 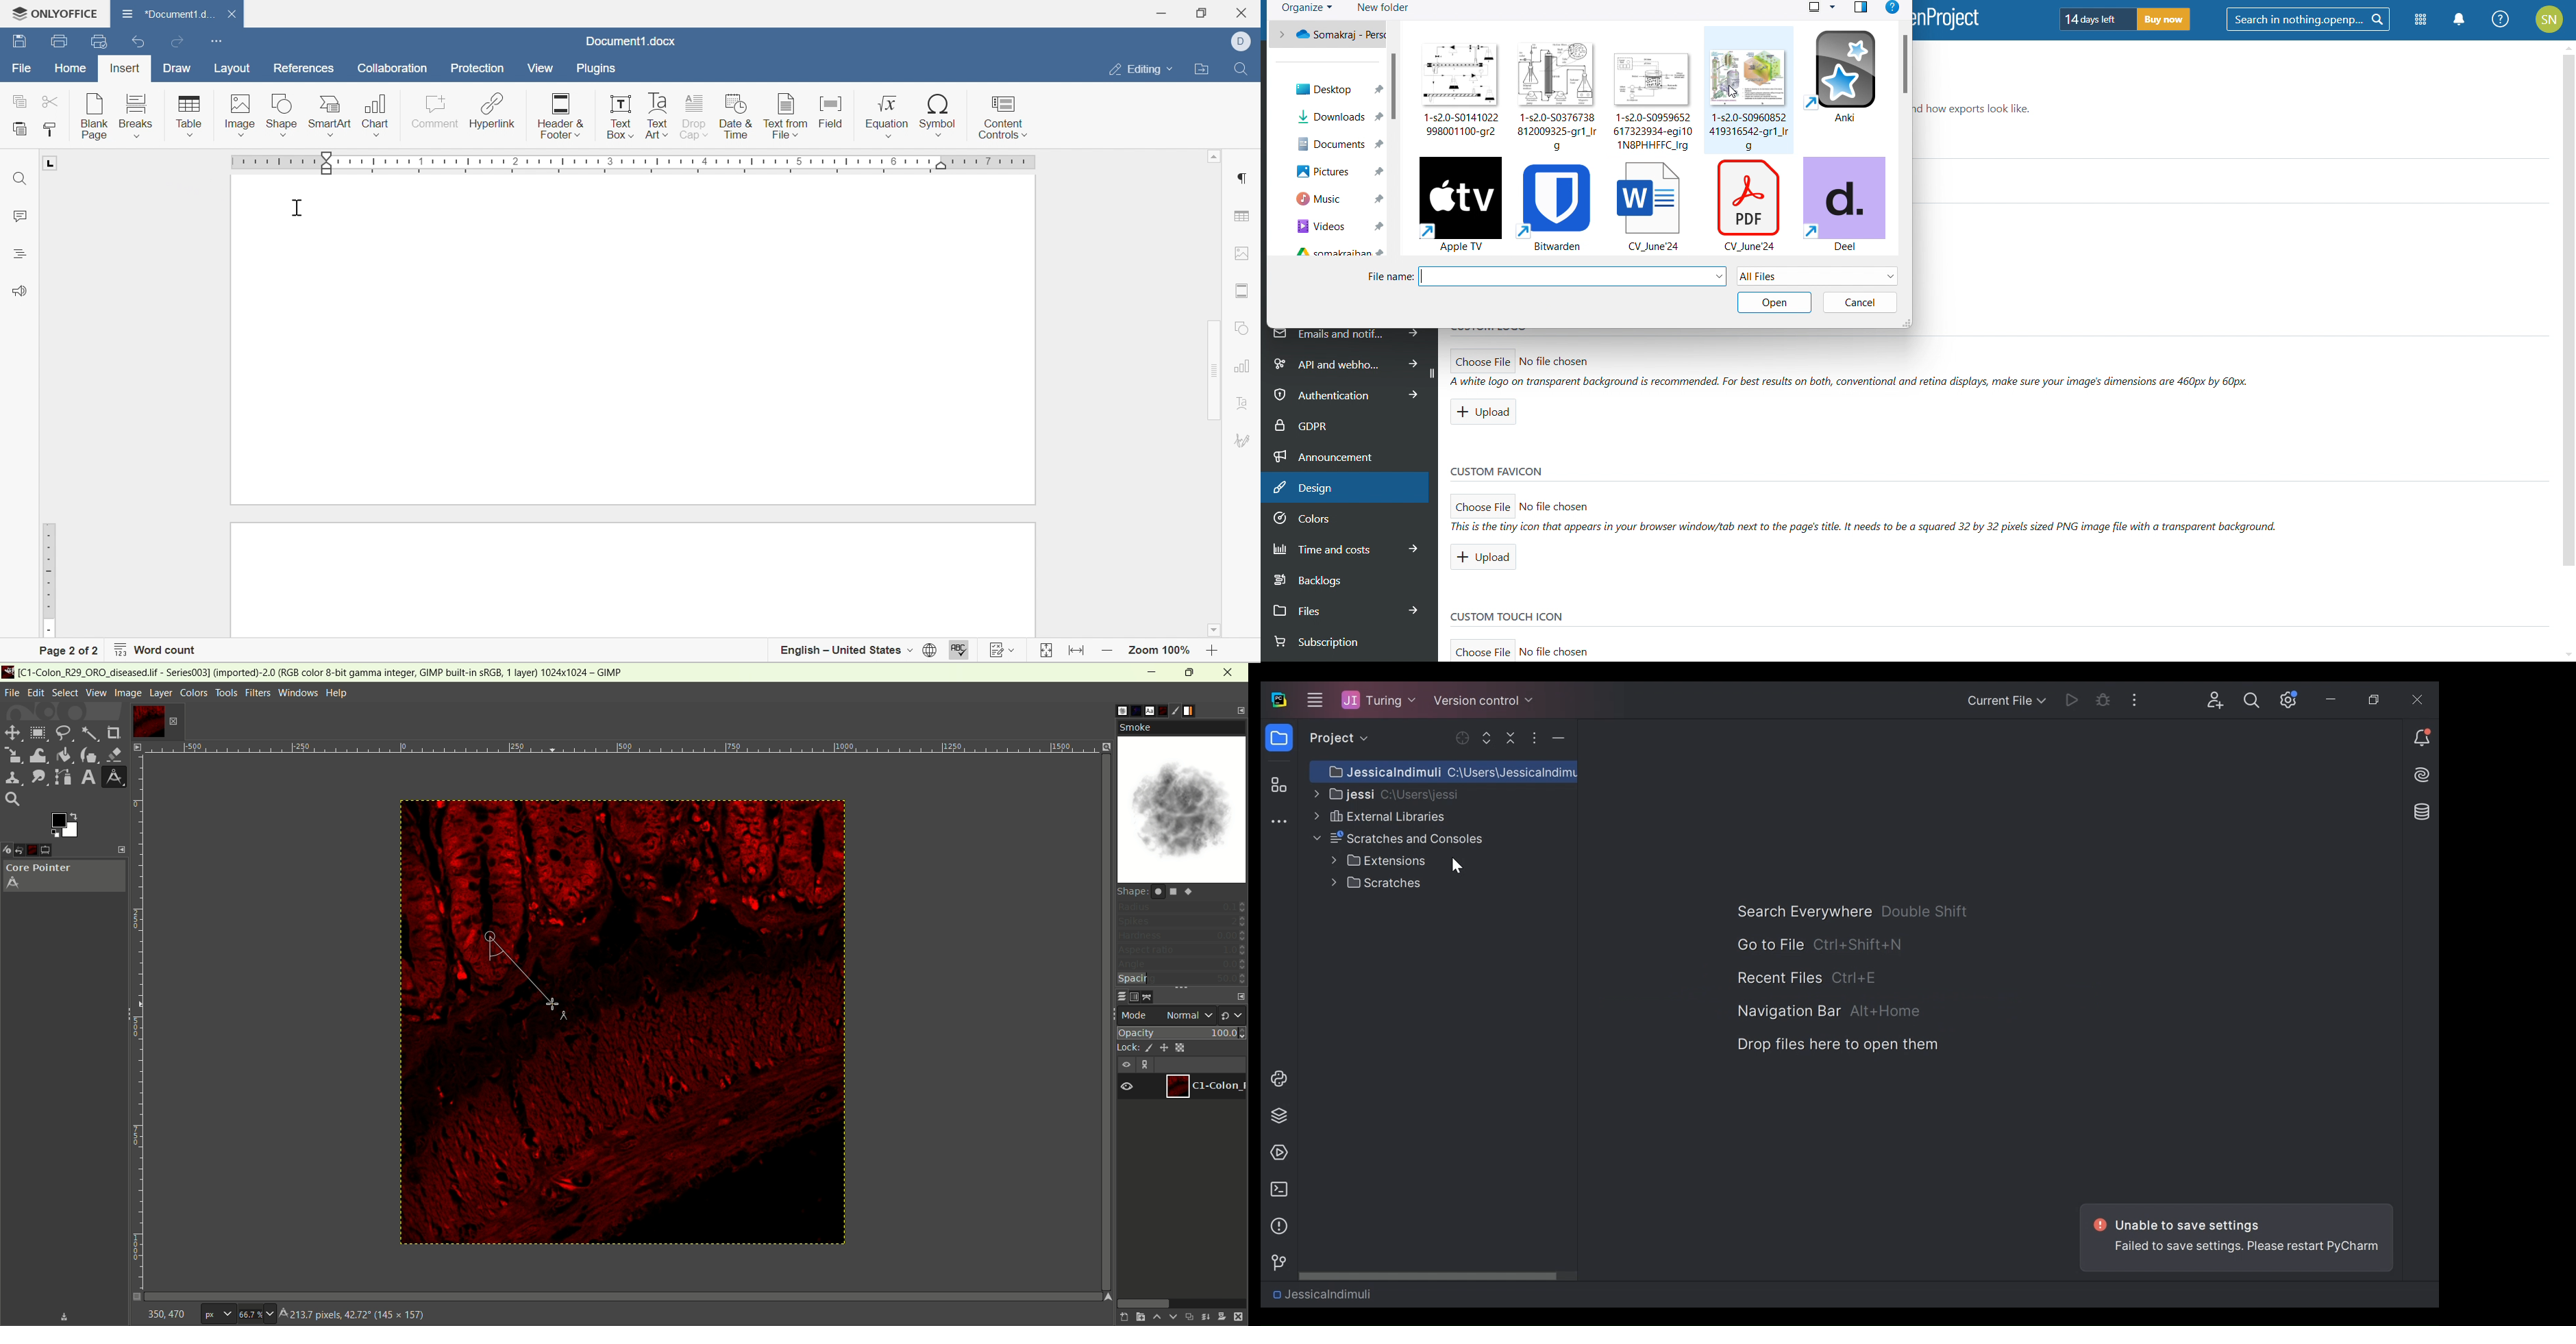 What do you see at coordinates (1346, 336) in the screenshot?
I see `emails and notifications` at bounding box center [1346, 336].